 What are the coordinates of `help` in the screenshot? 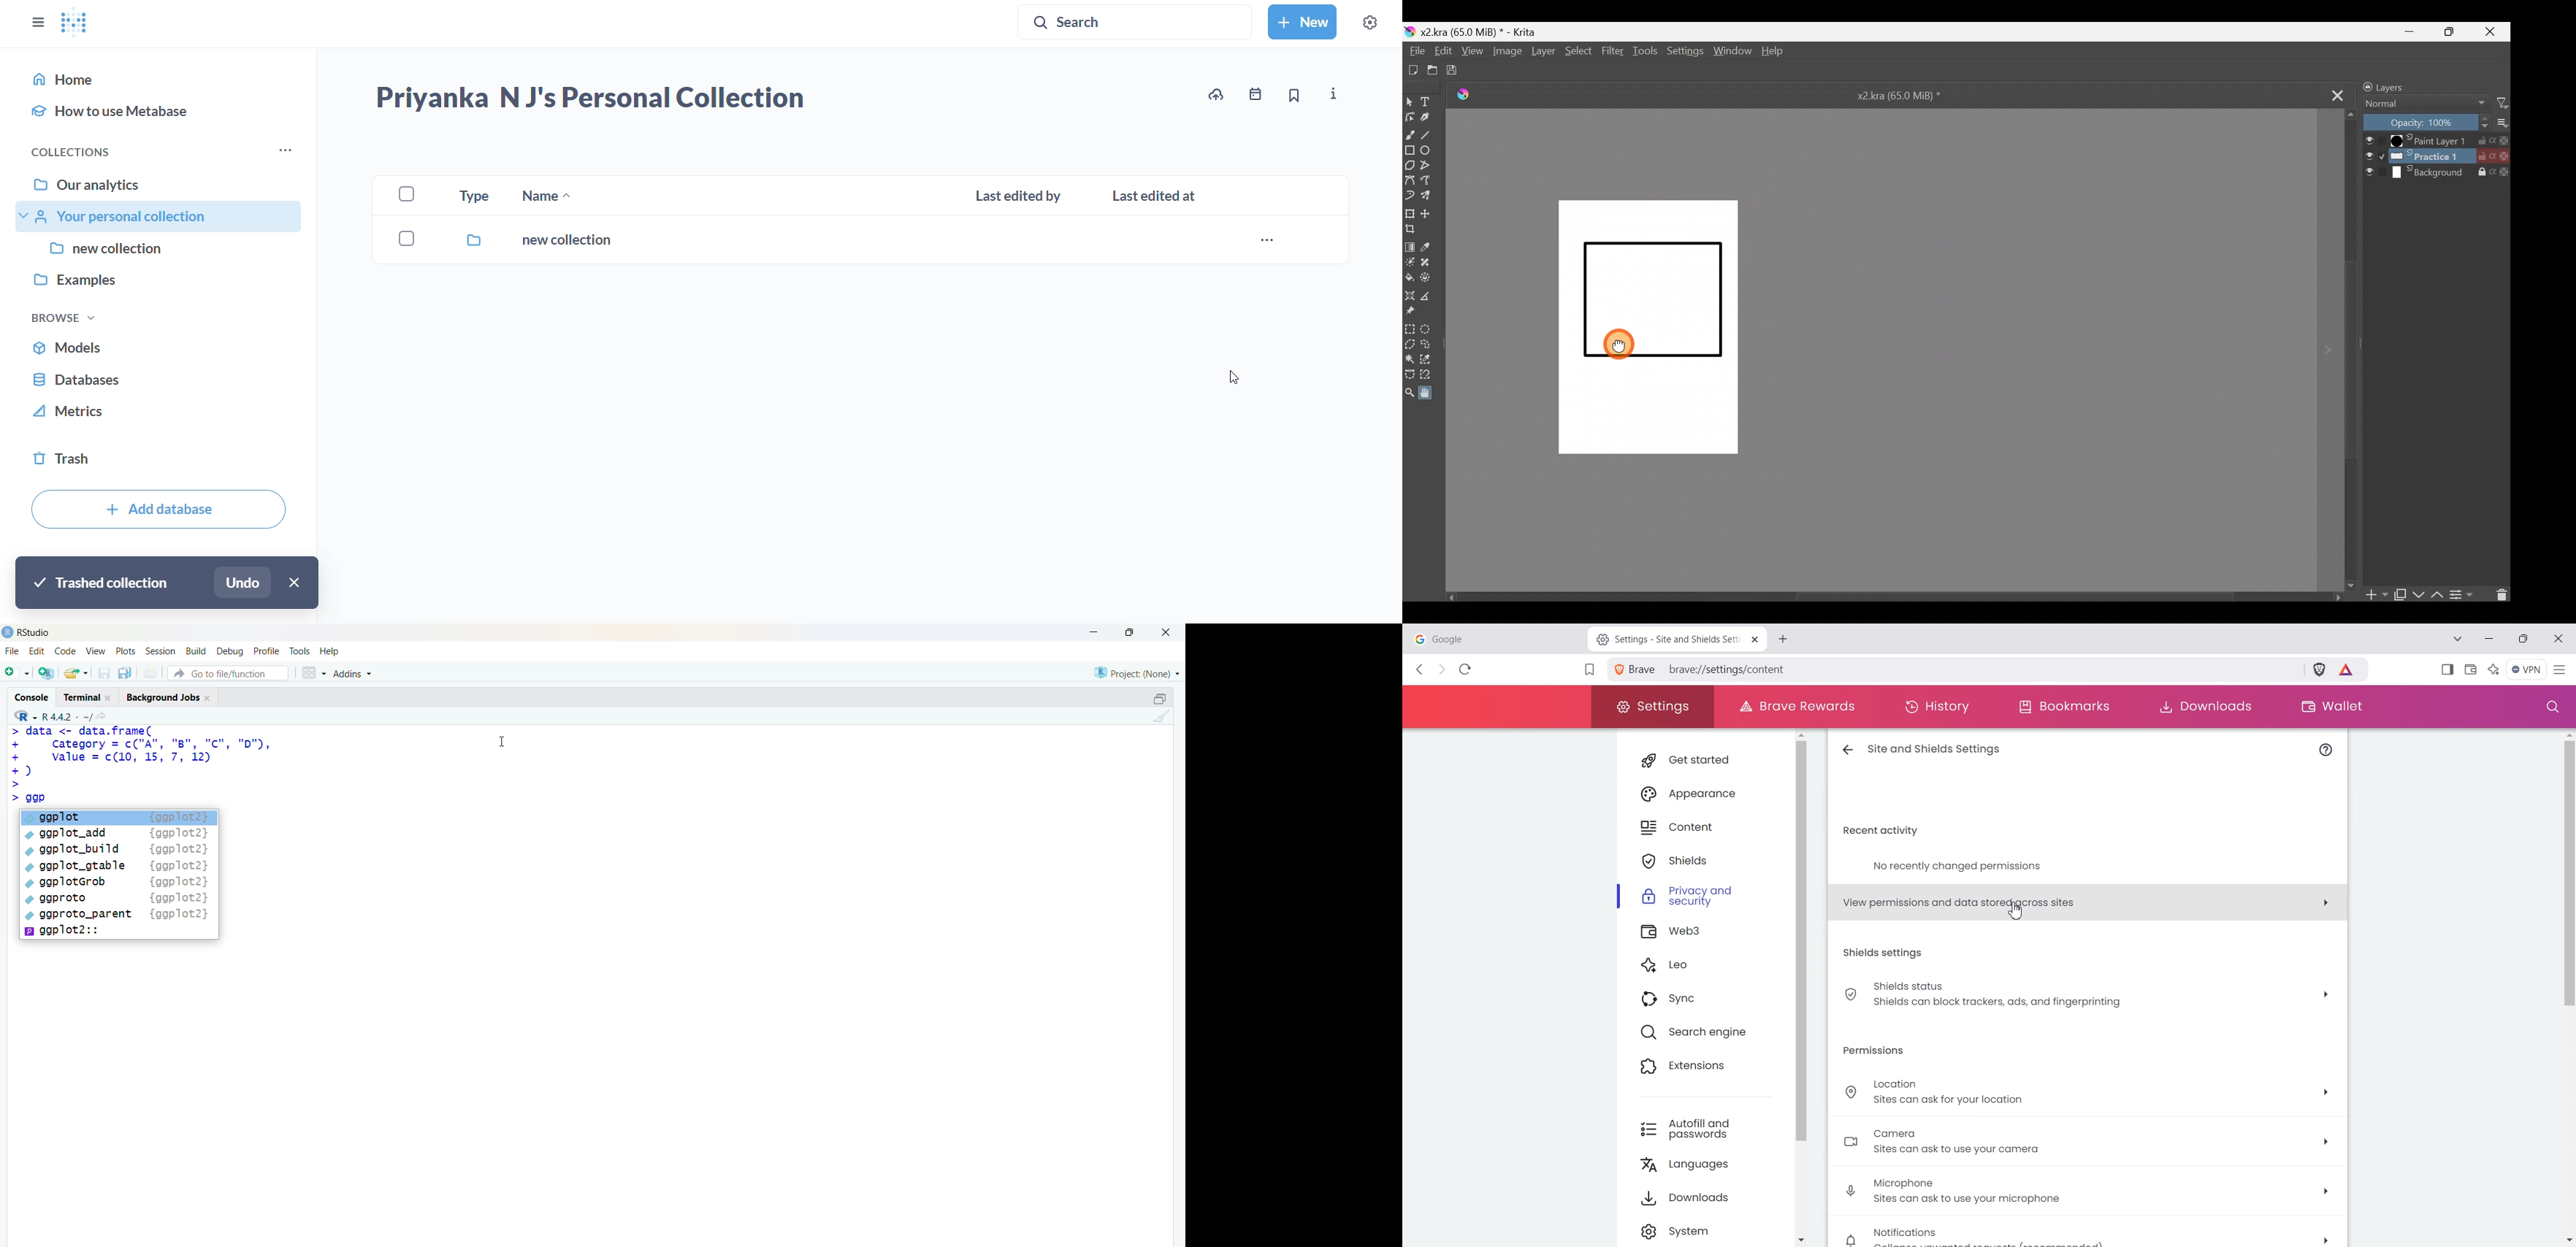 It's located at (332, 651).